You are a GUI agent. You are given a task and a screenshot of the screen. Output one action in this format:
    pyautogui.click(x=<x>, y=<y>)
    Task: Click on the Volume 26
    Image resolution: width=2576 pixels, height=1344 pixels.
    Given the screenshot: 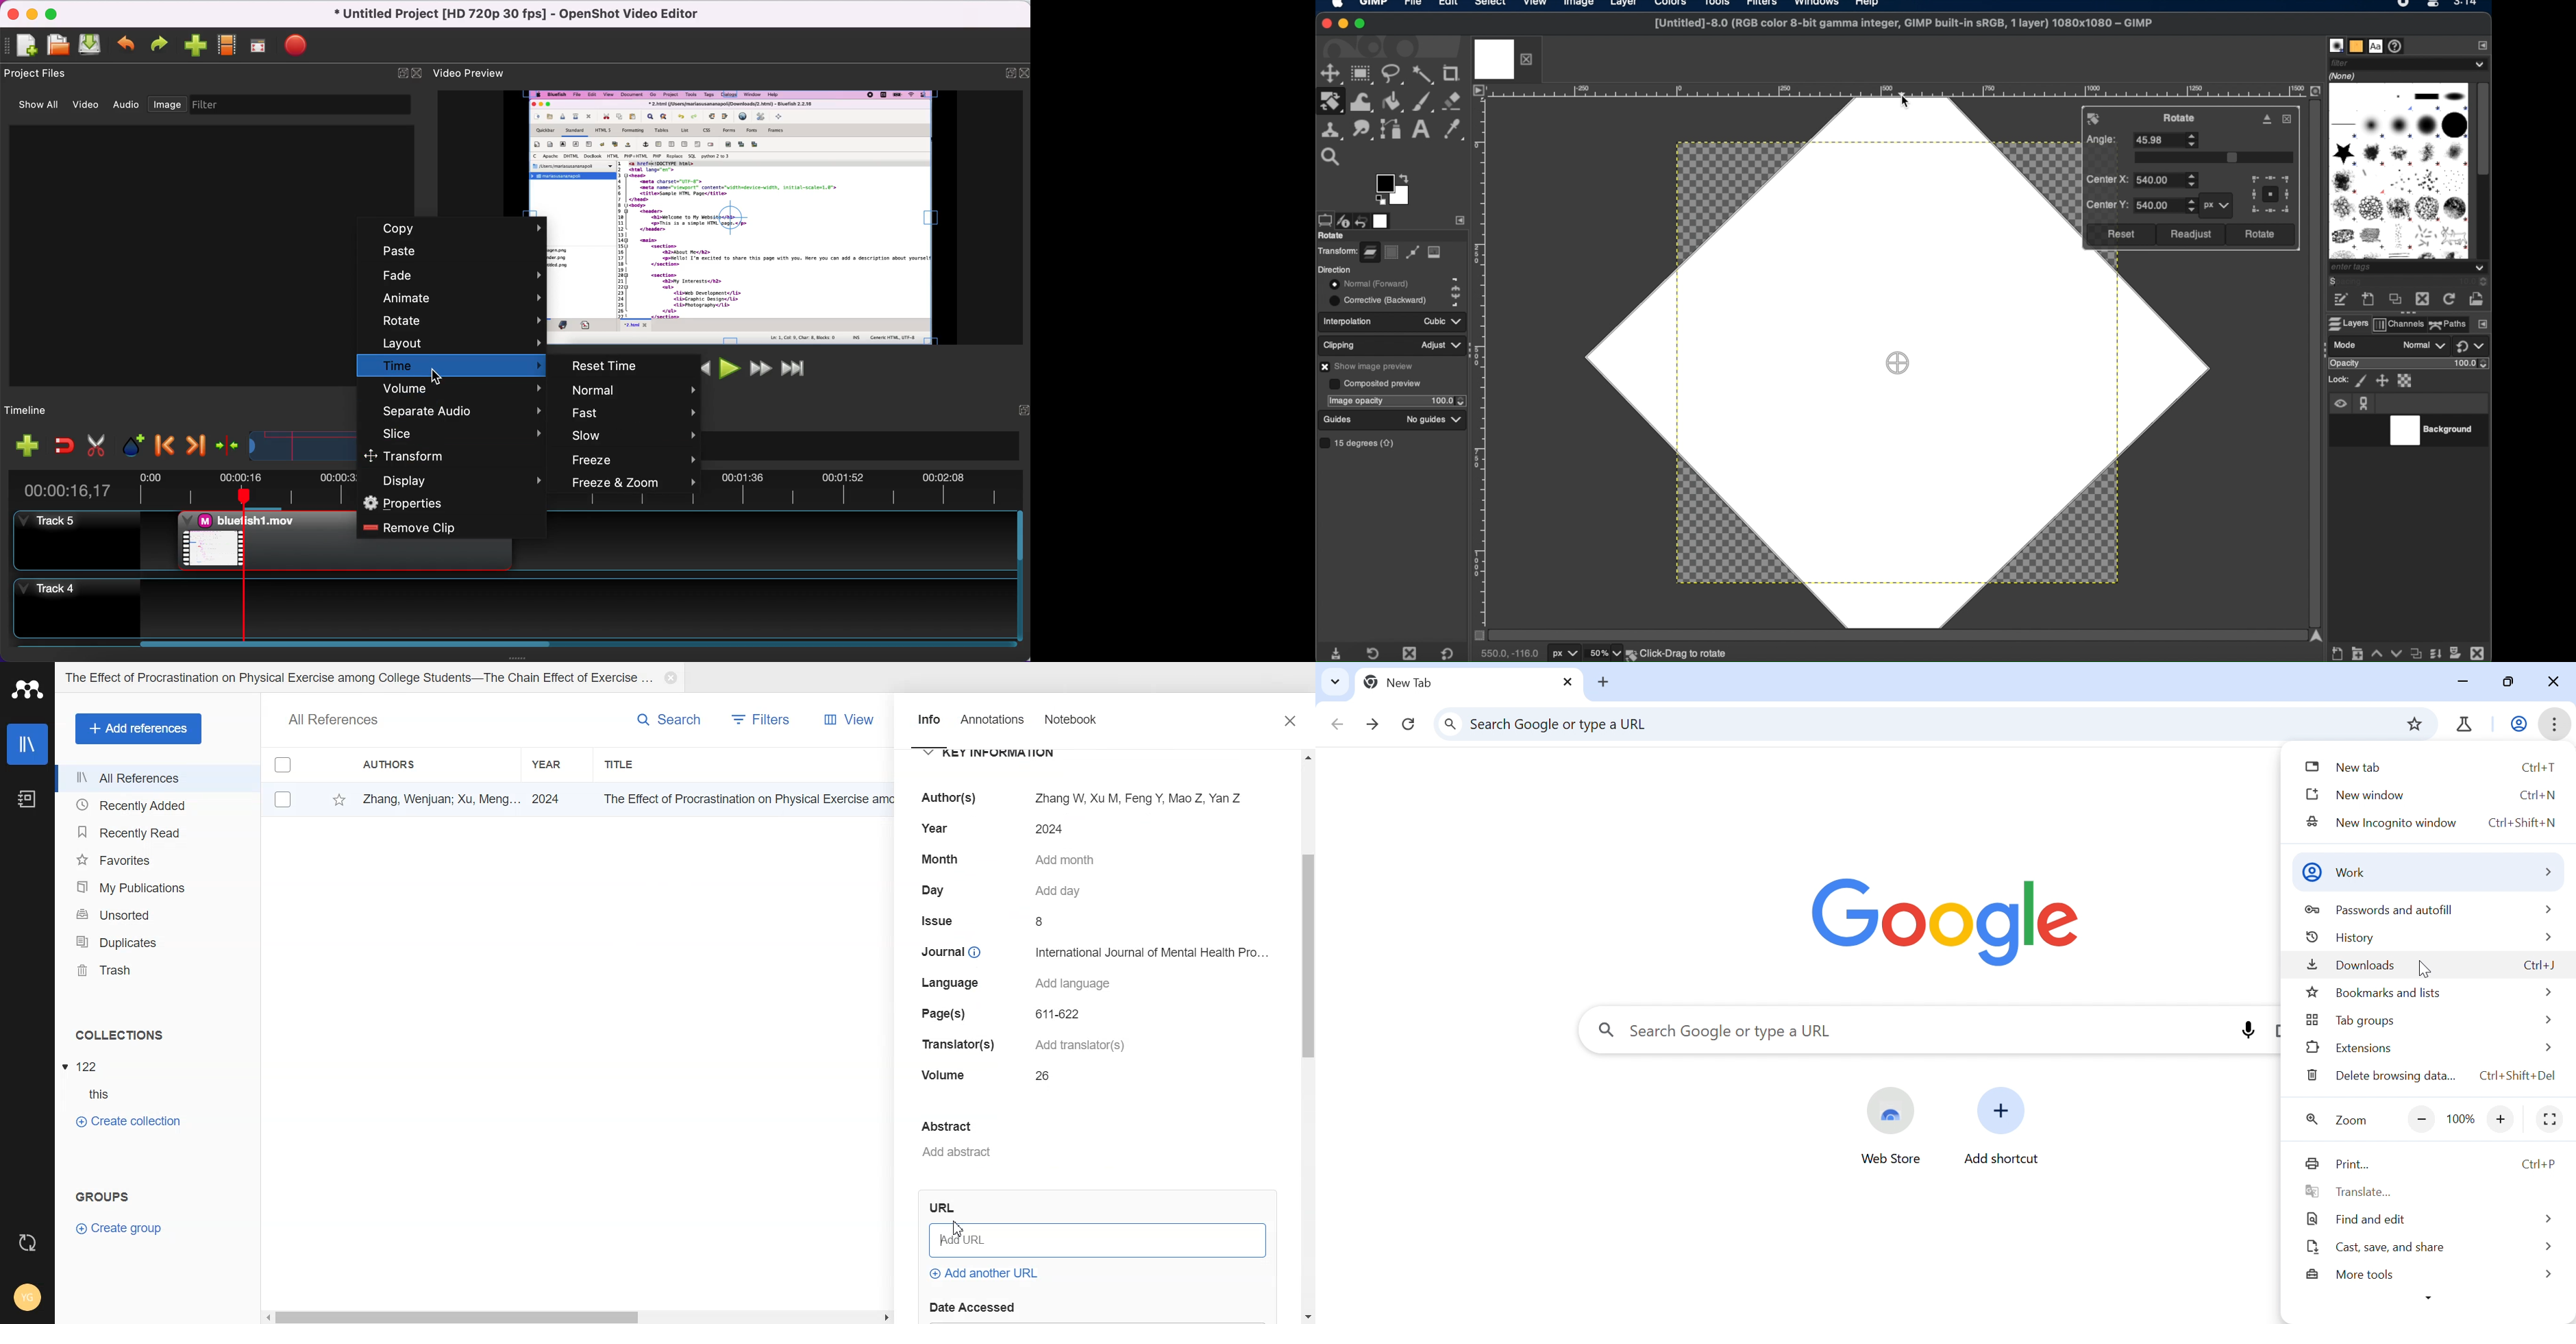 What is the action you would take?
    pyautogui.click(x=991, y=1076)
    